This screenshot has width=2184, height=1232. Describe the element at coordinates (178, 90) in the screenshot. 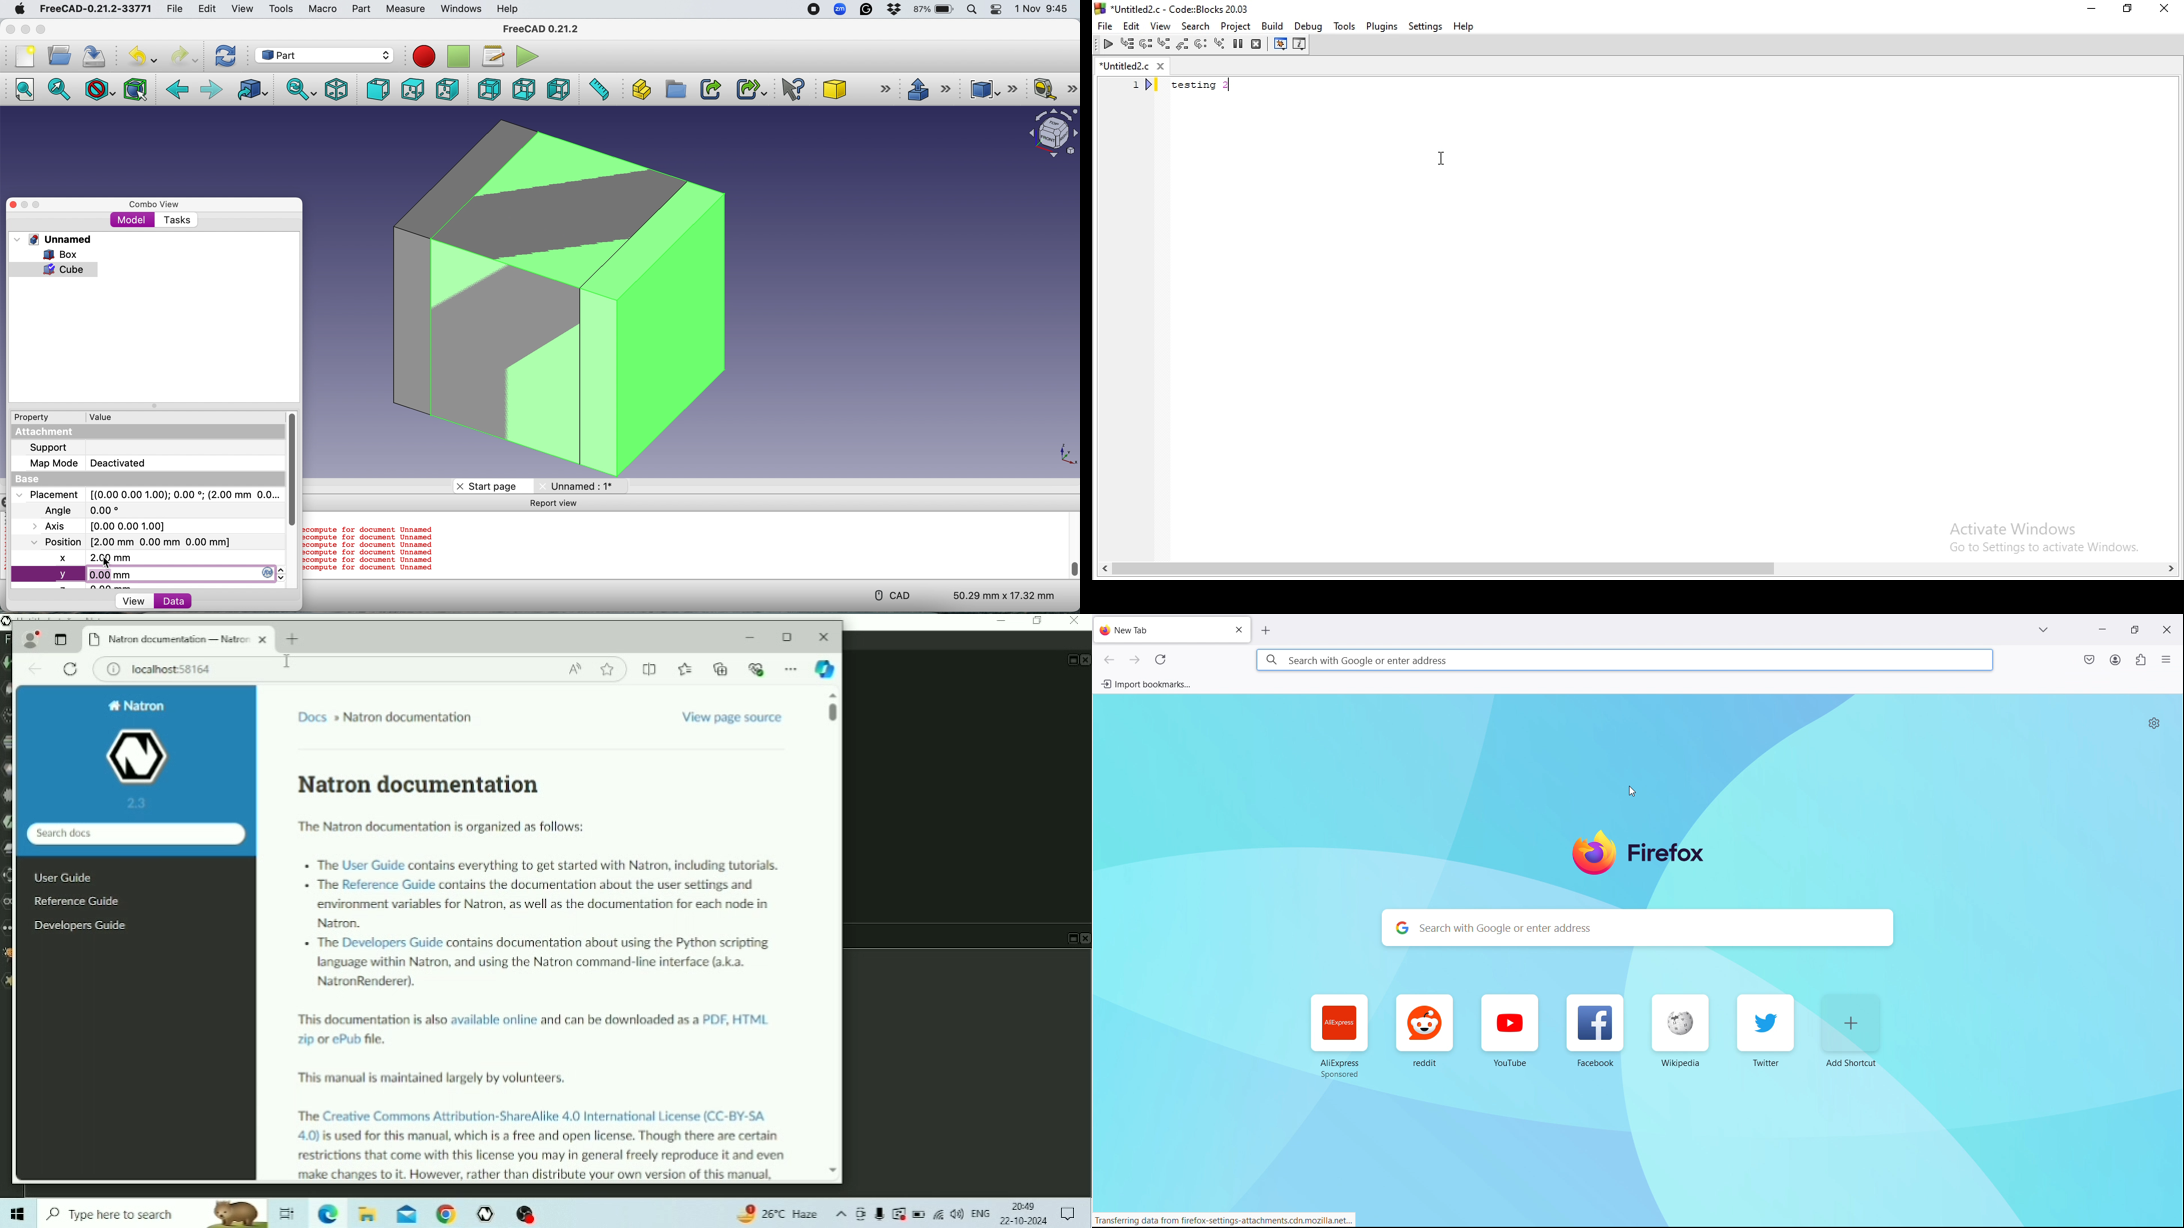

I see `Backward` at that location.